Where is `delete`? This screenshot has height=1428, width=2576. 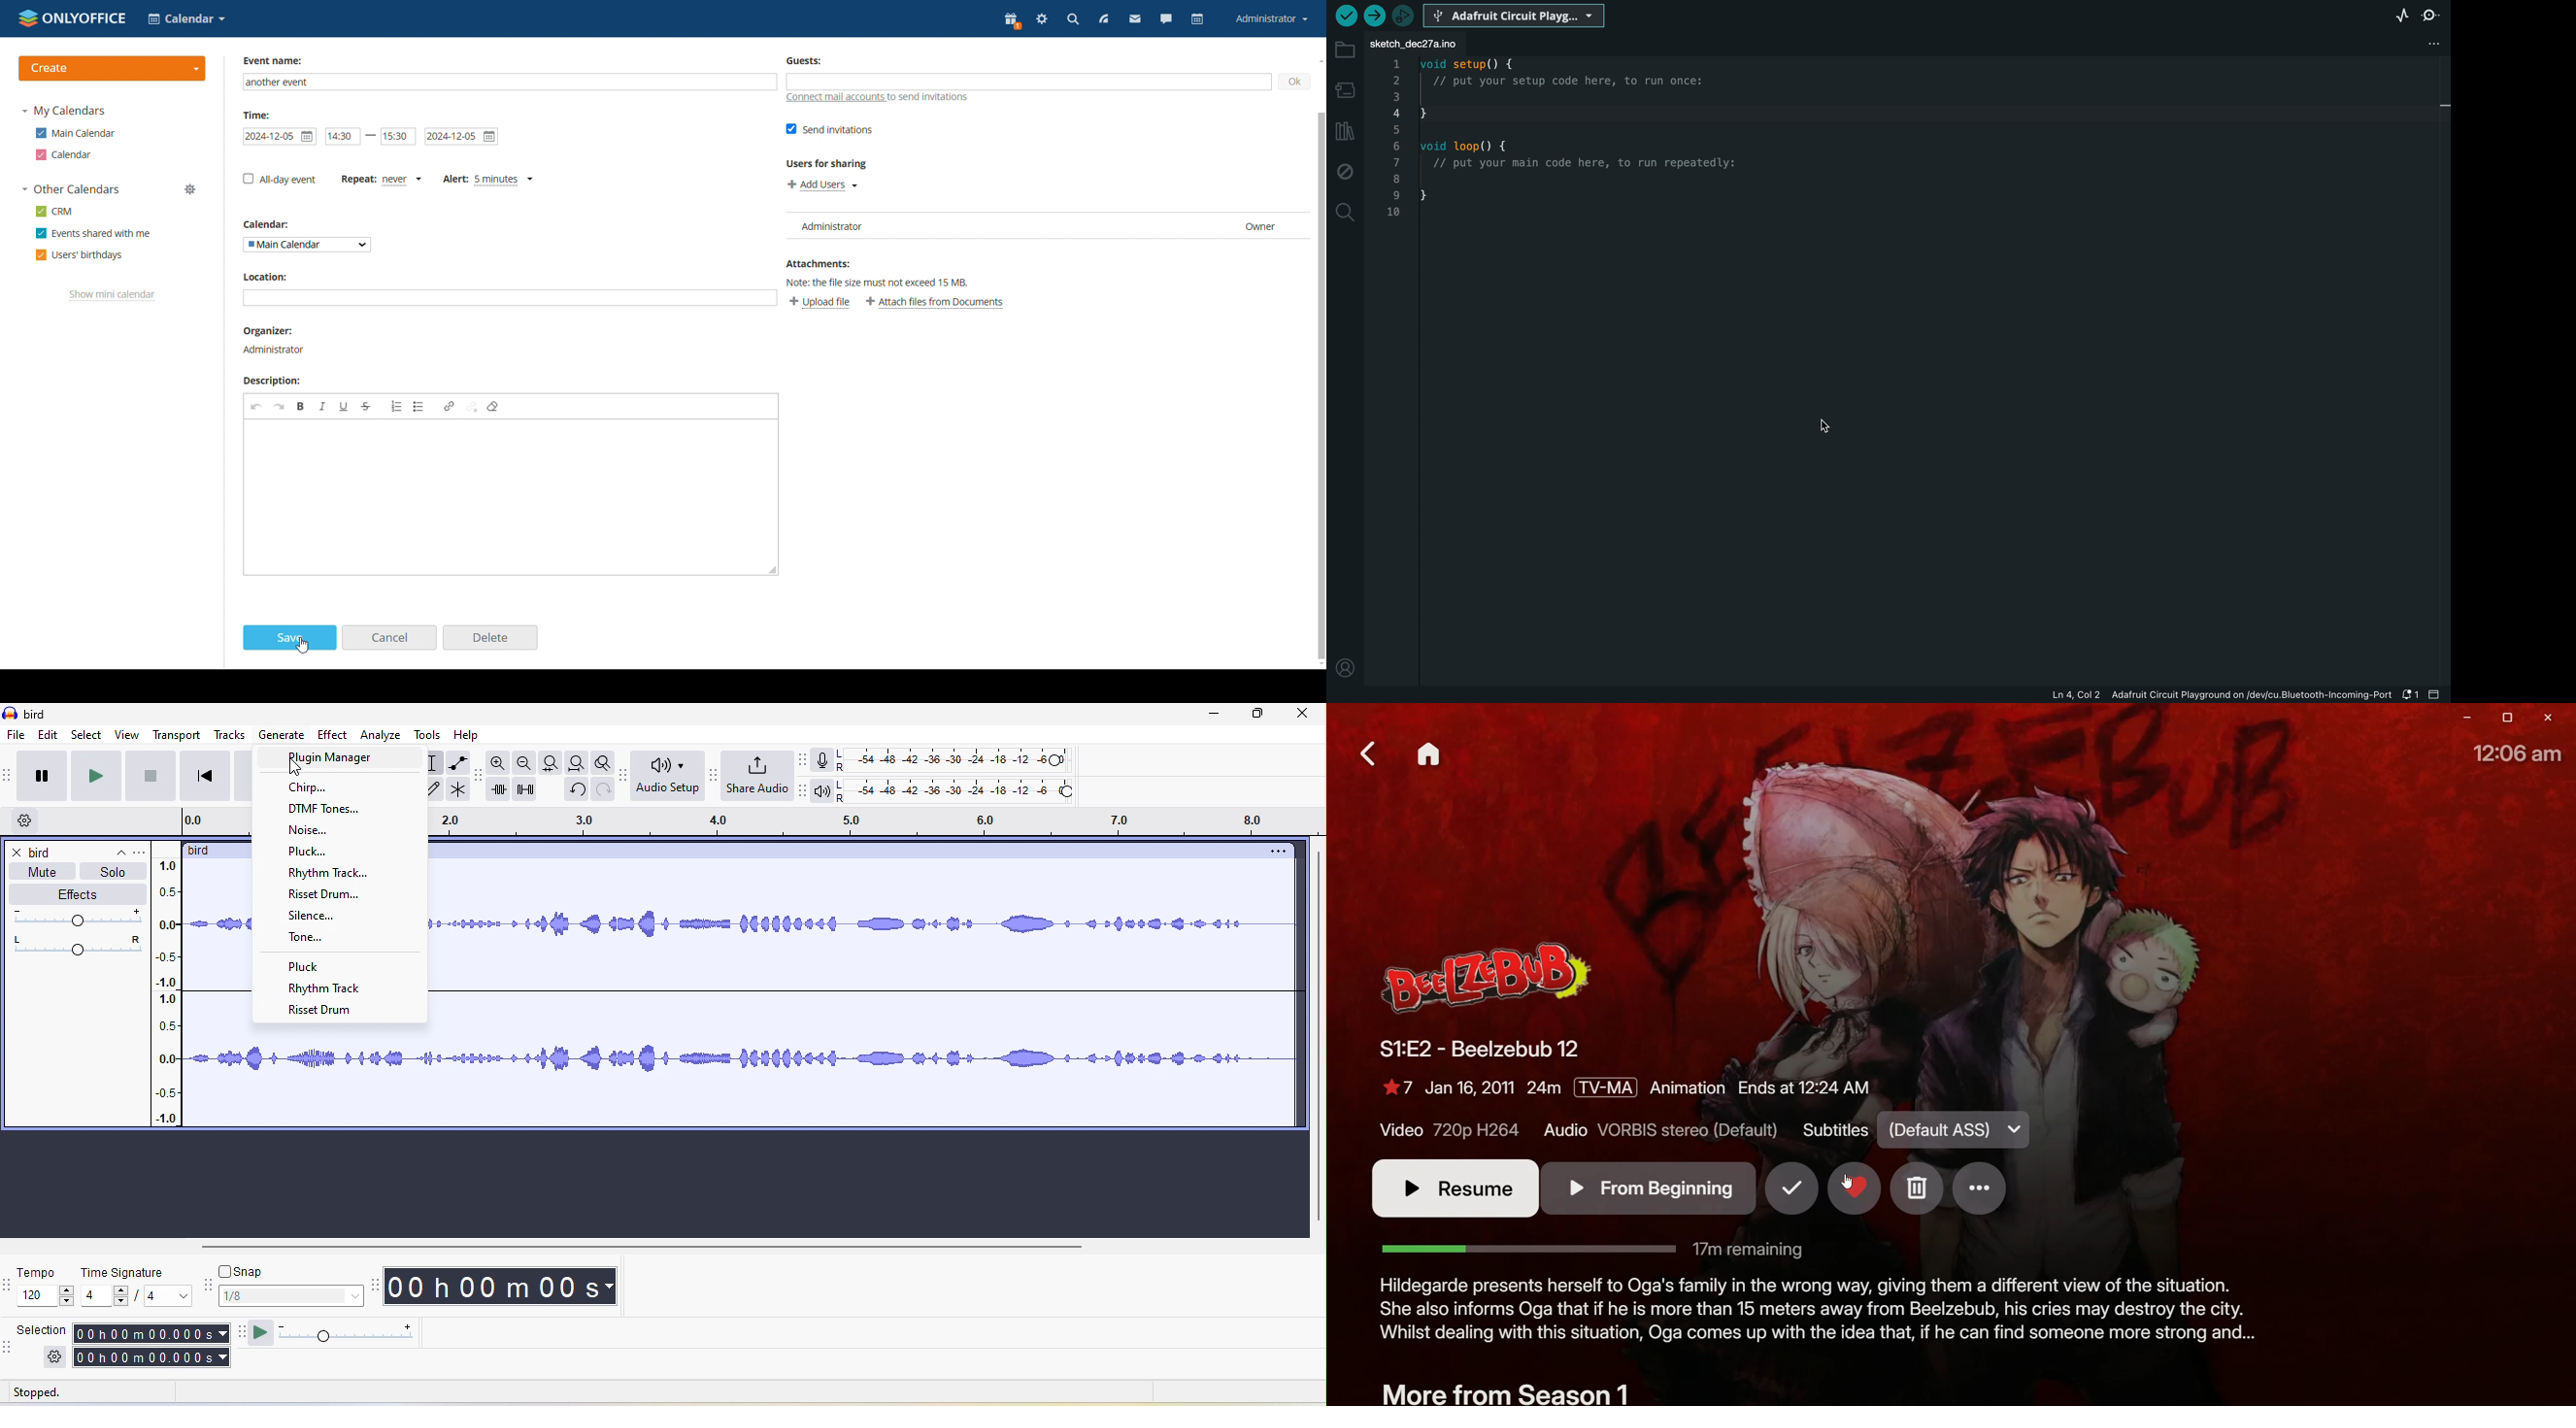
delete is located at coordinates (489, 638).